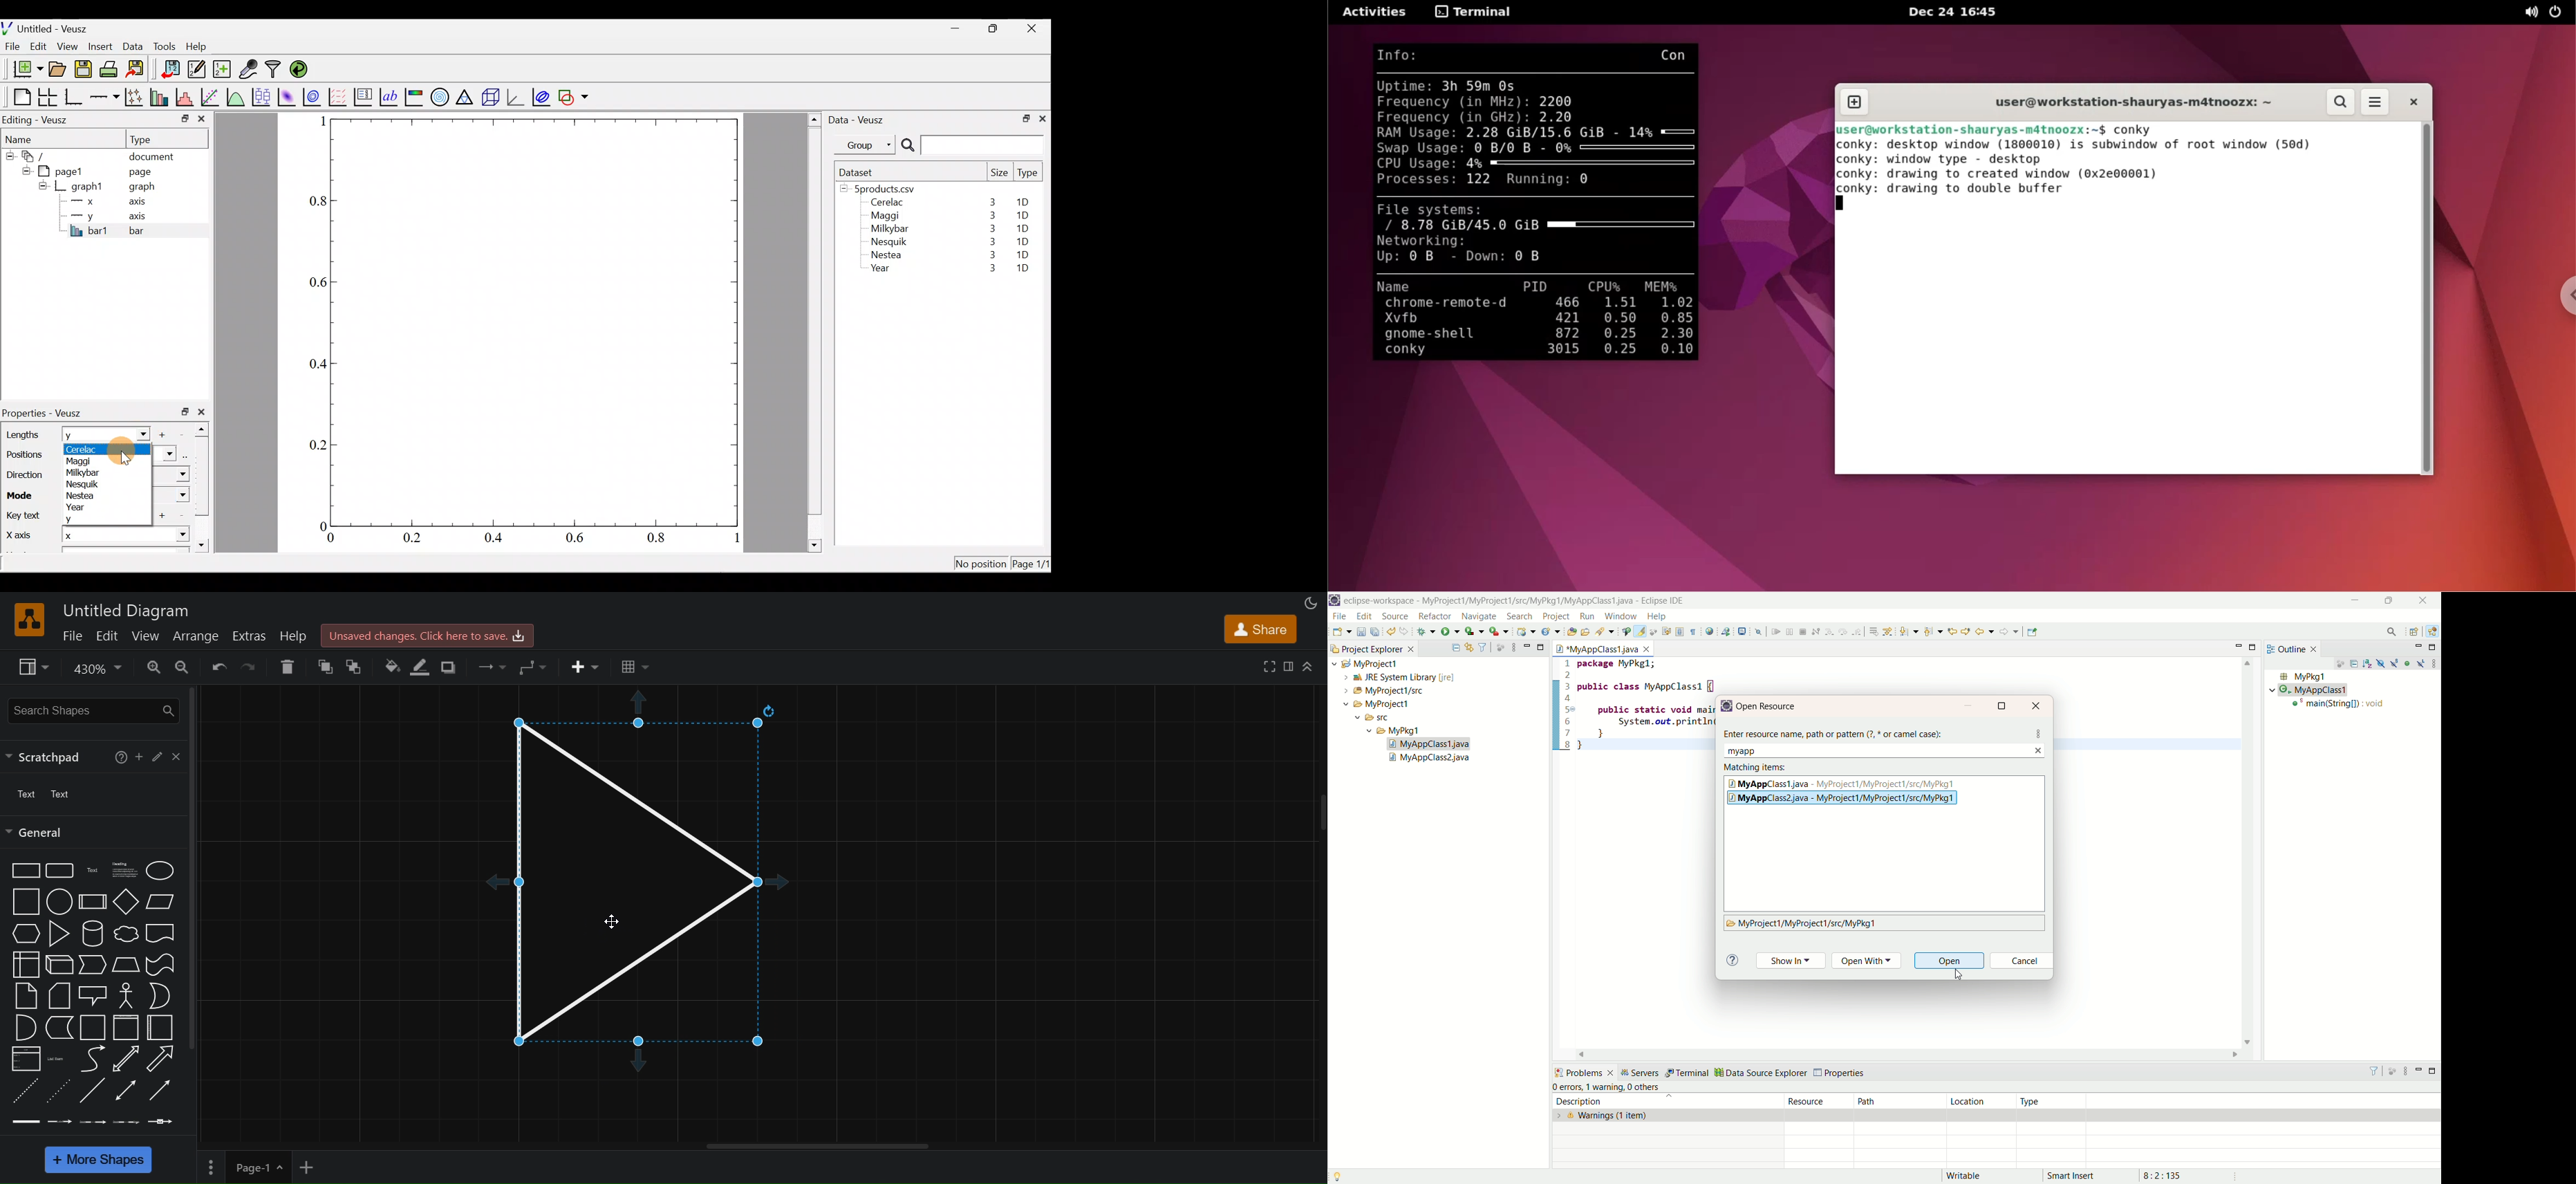 Image resolution: width=2576 pixels, height=1204 pixels. What do you see at coordinates (295, 635) in the screenshot?
I see `help` at bounding box center [295, 635].